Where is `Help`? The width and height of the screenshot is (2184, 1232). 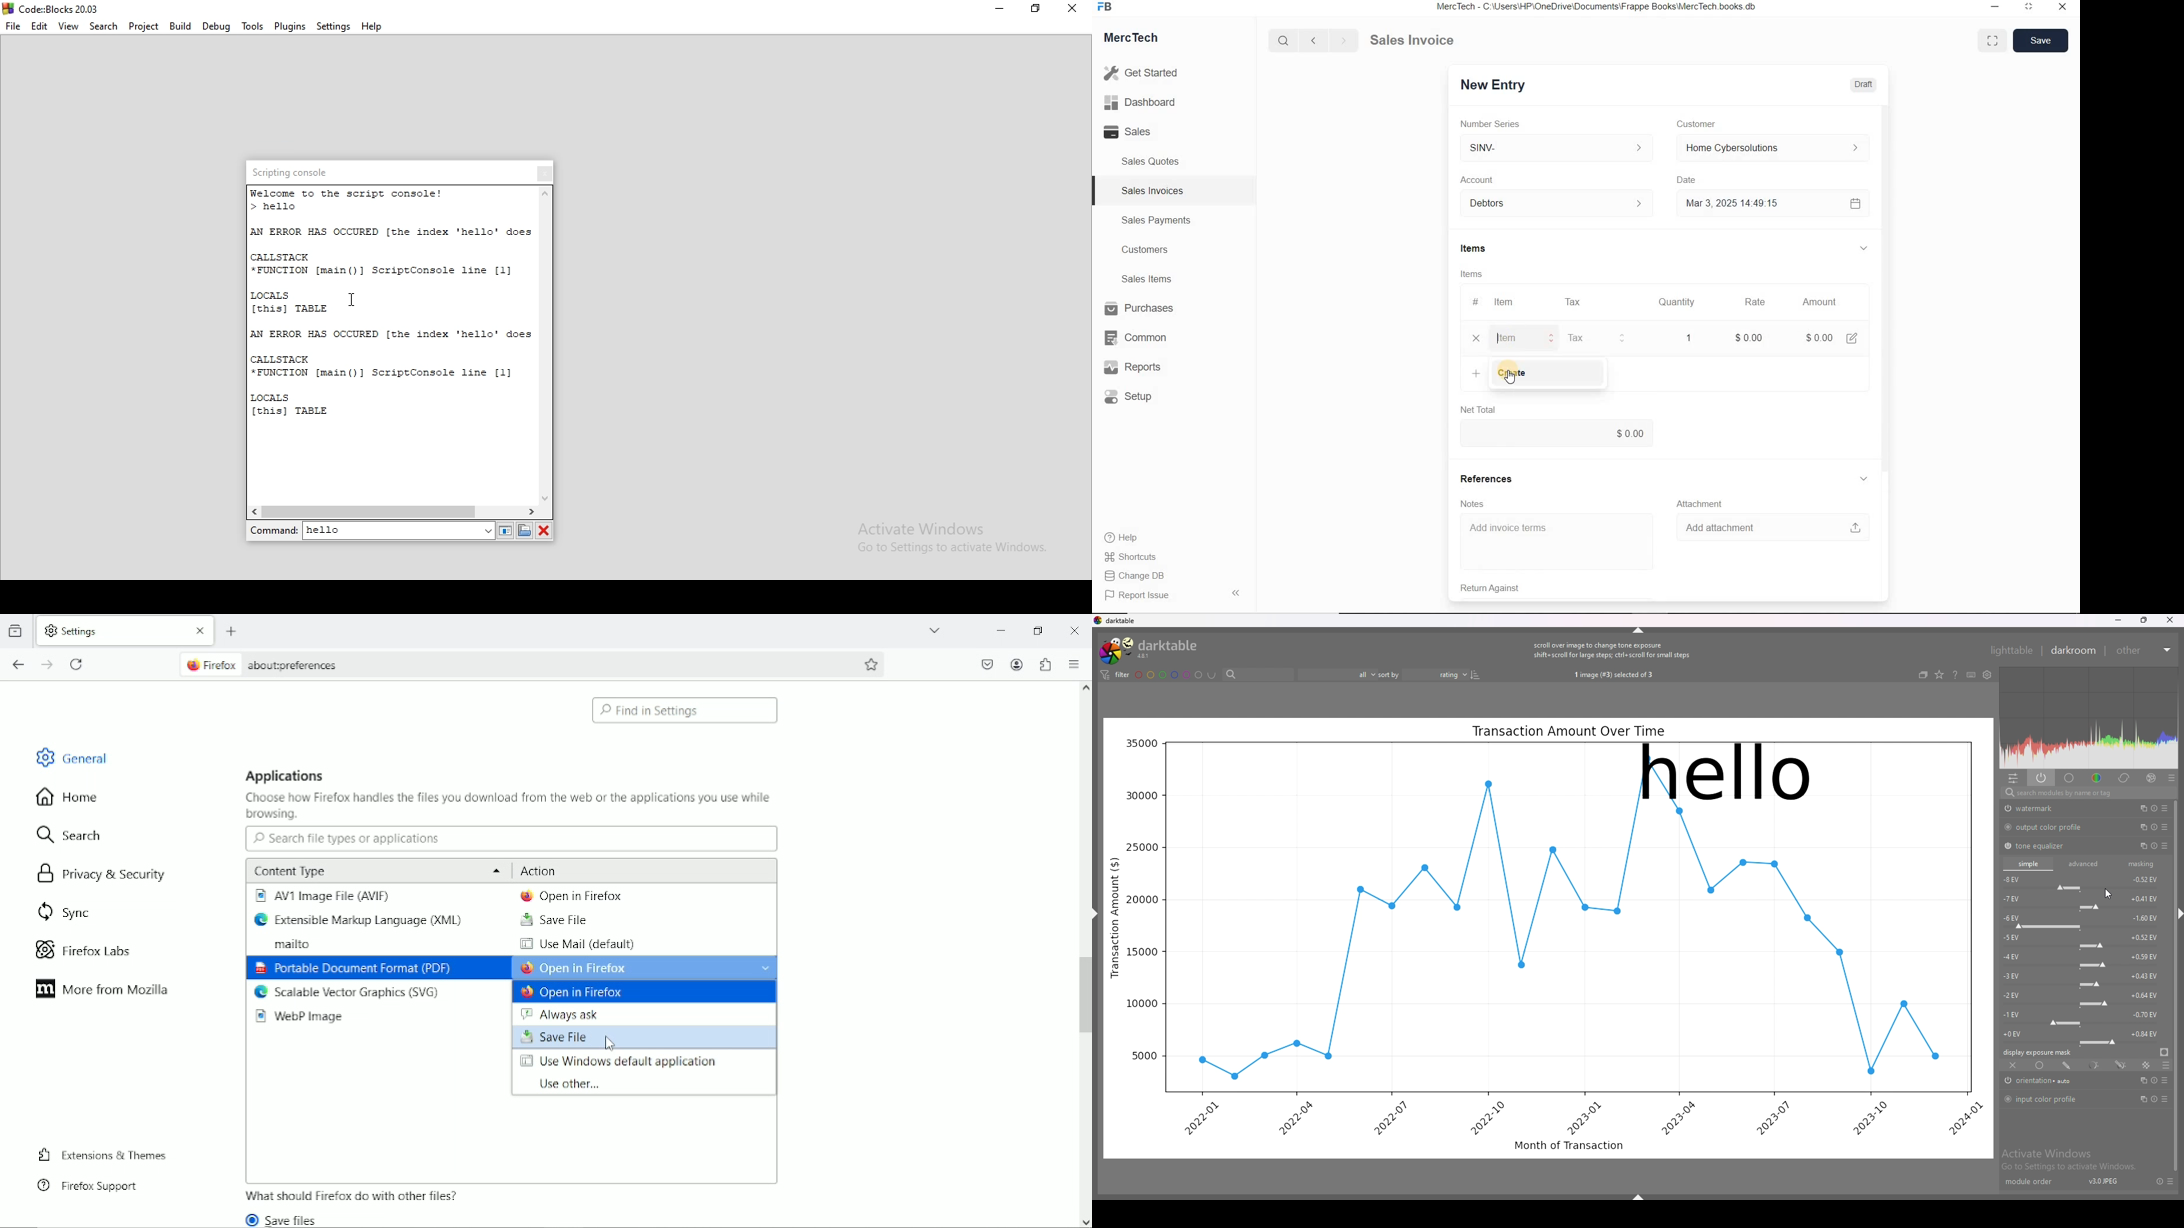
Help is located at coordinates (371, 26).